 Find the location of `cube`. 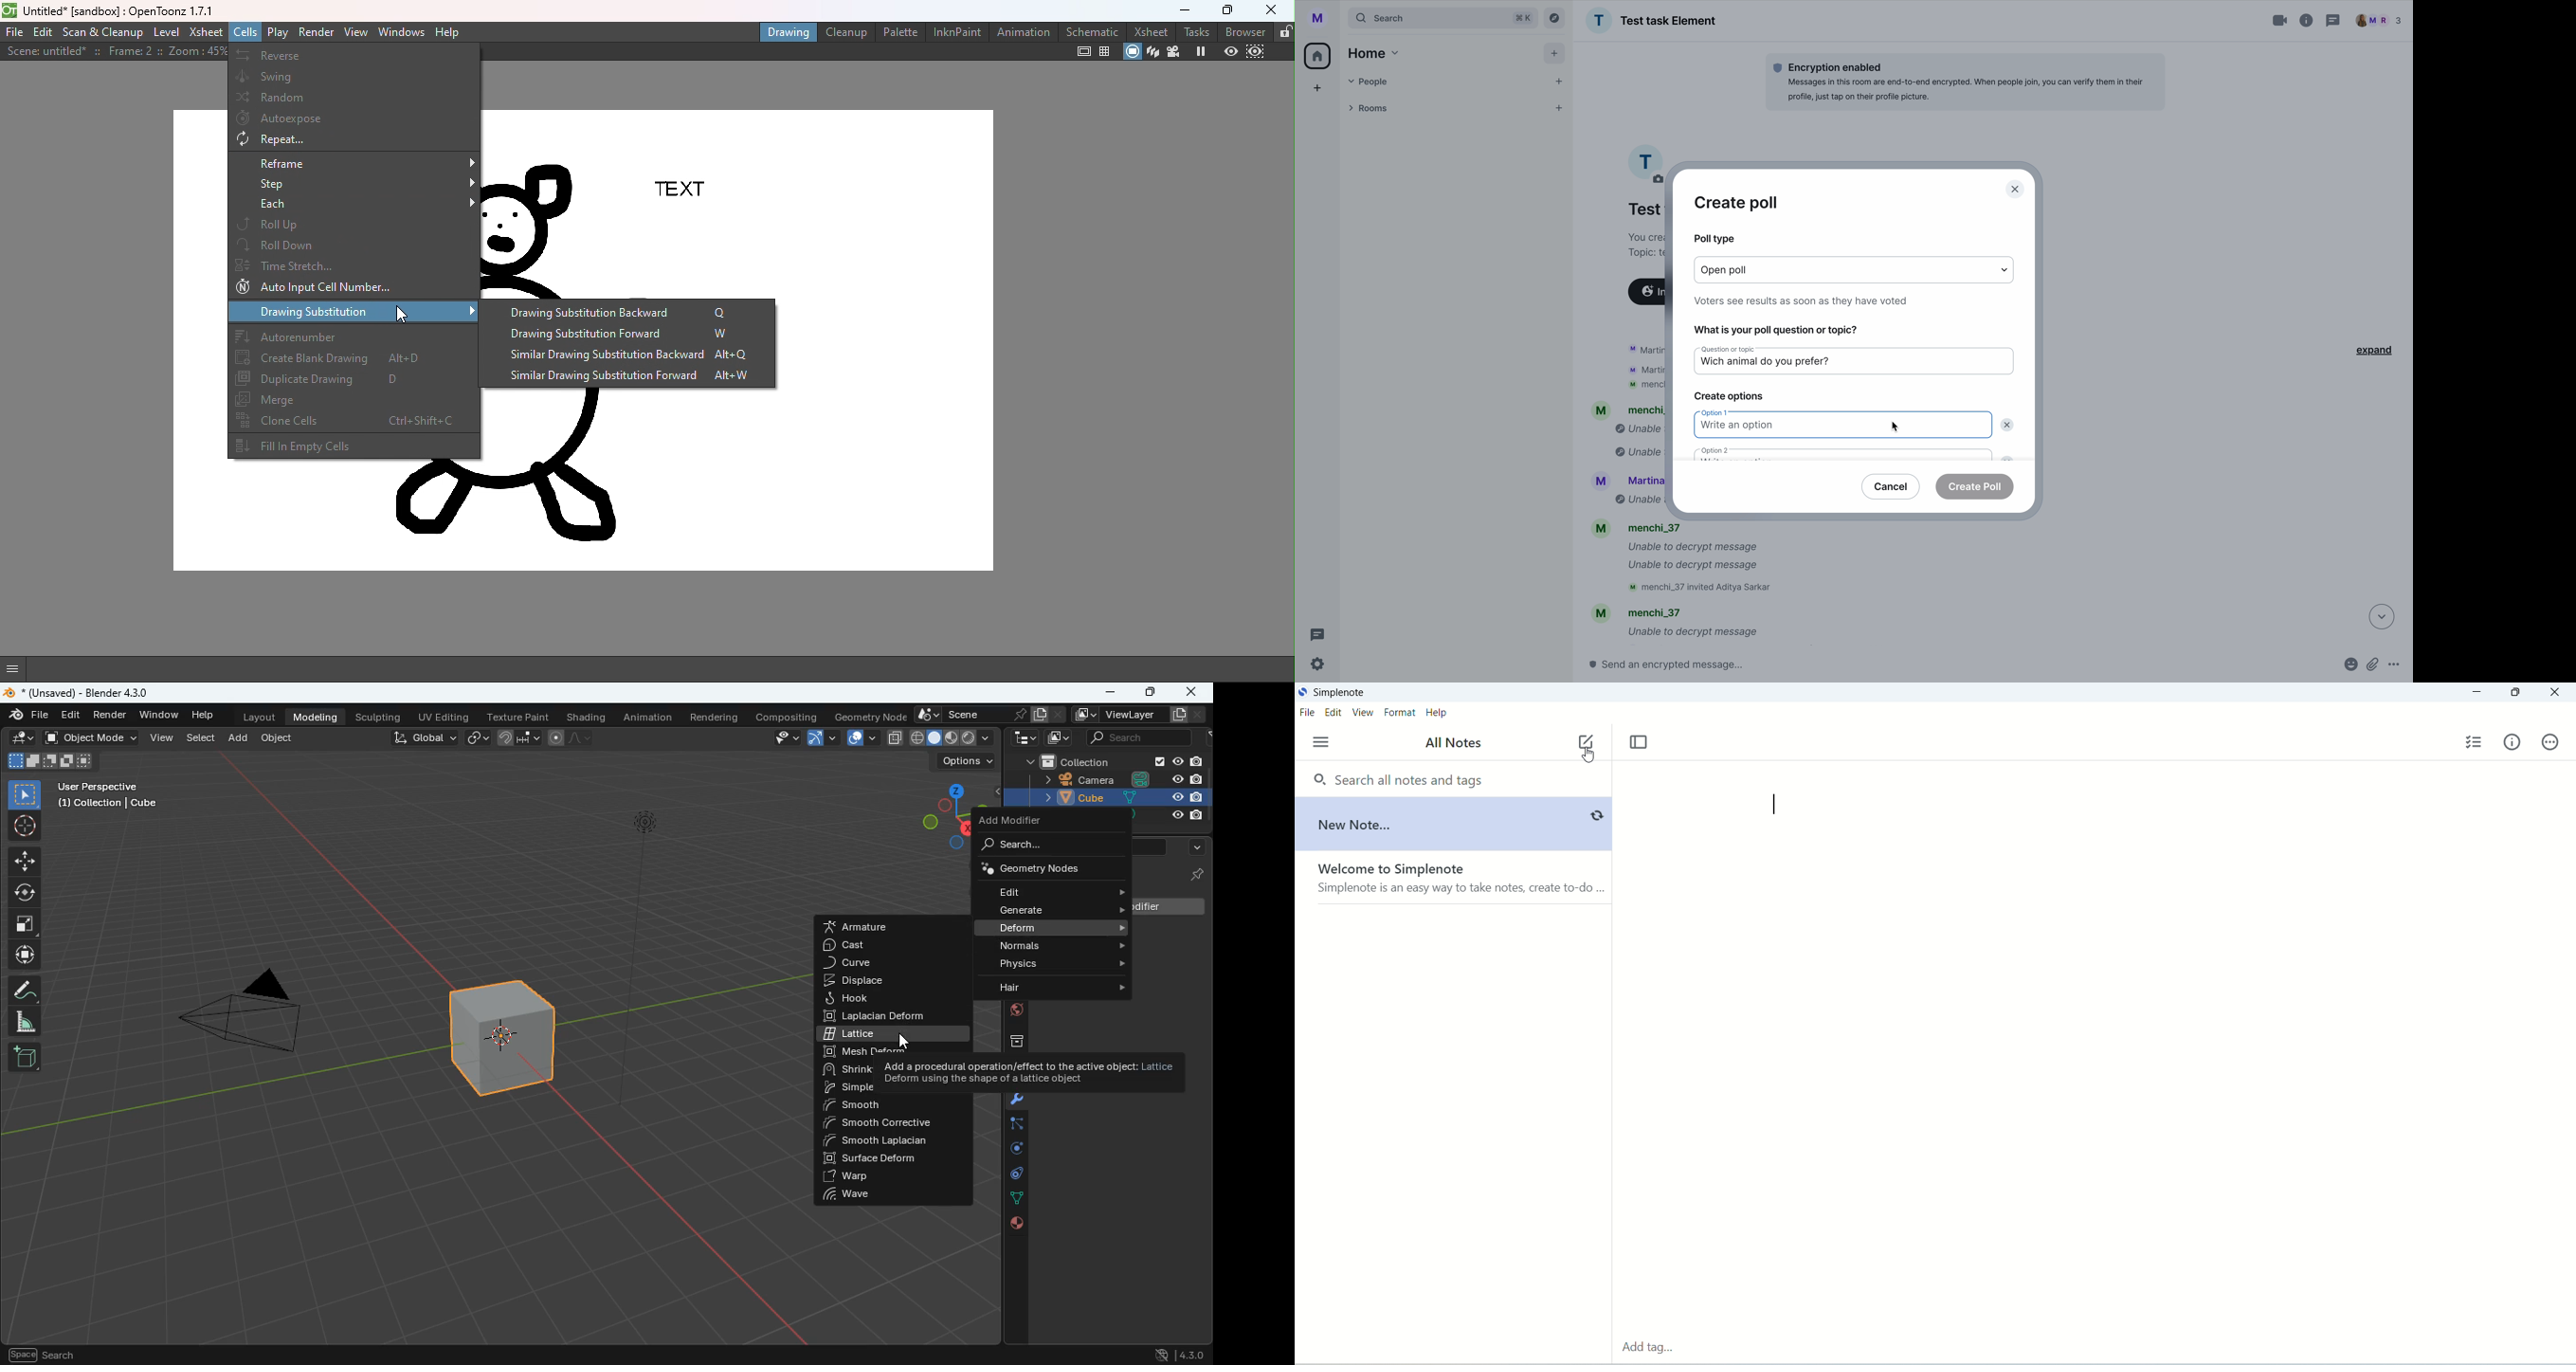

cube is located at coordinates (509, 1037).